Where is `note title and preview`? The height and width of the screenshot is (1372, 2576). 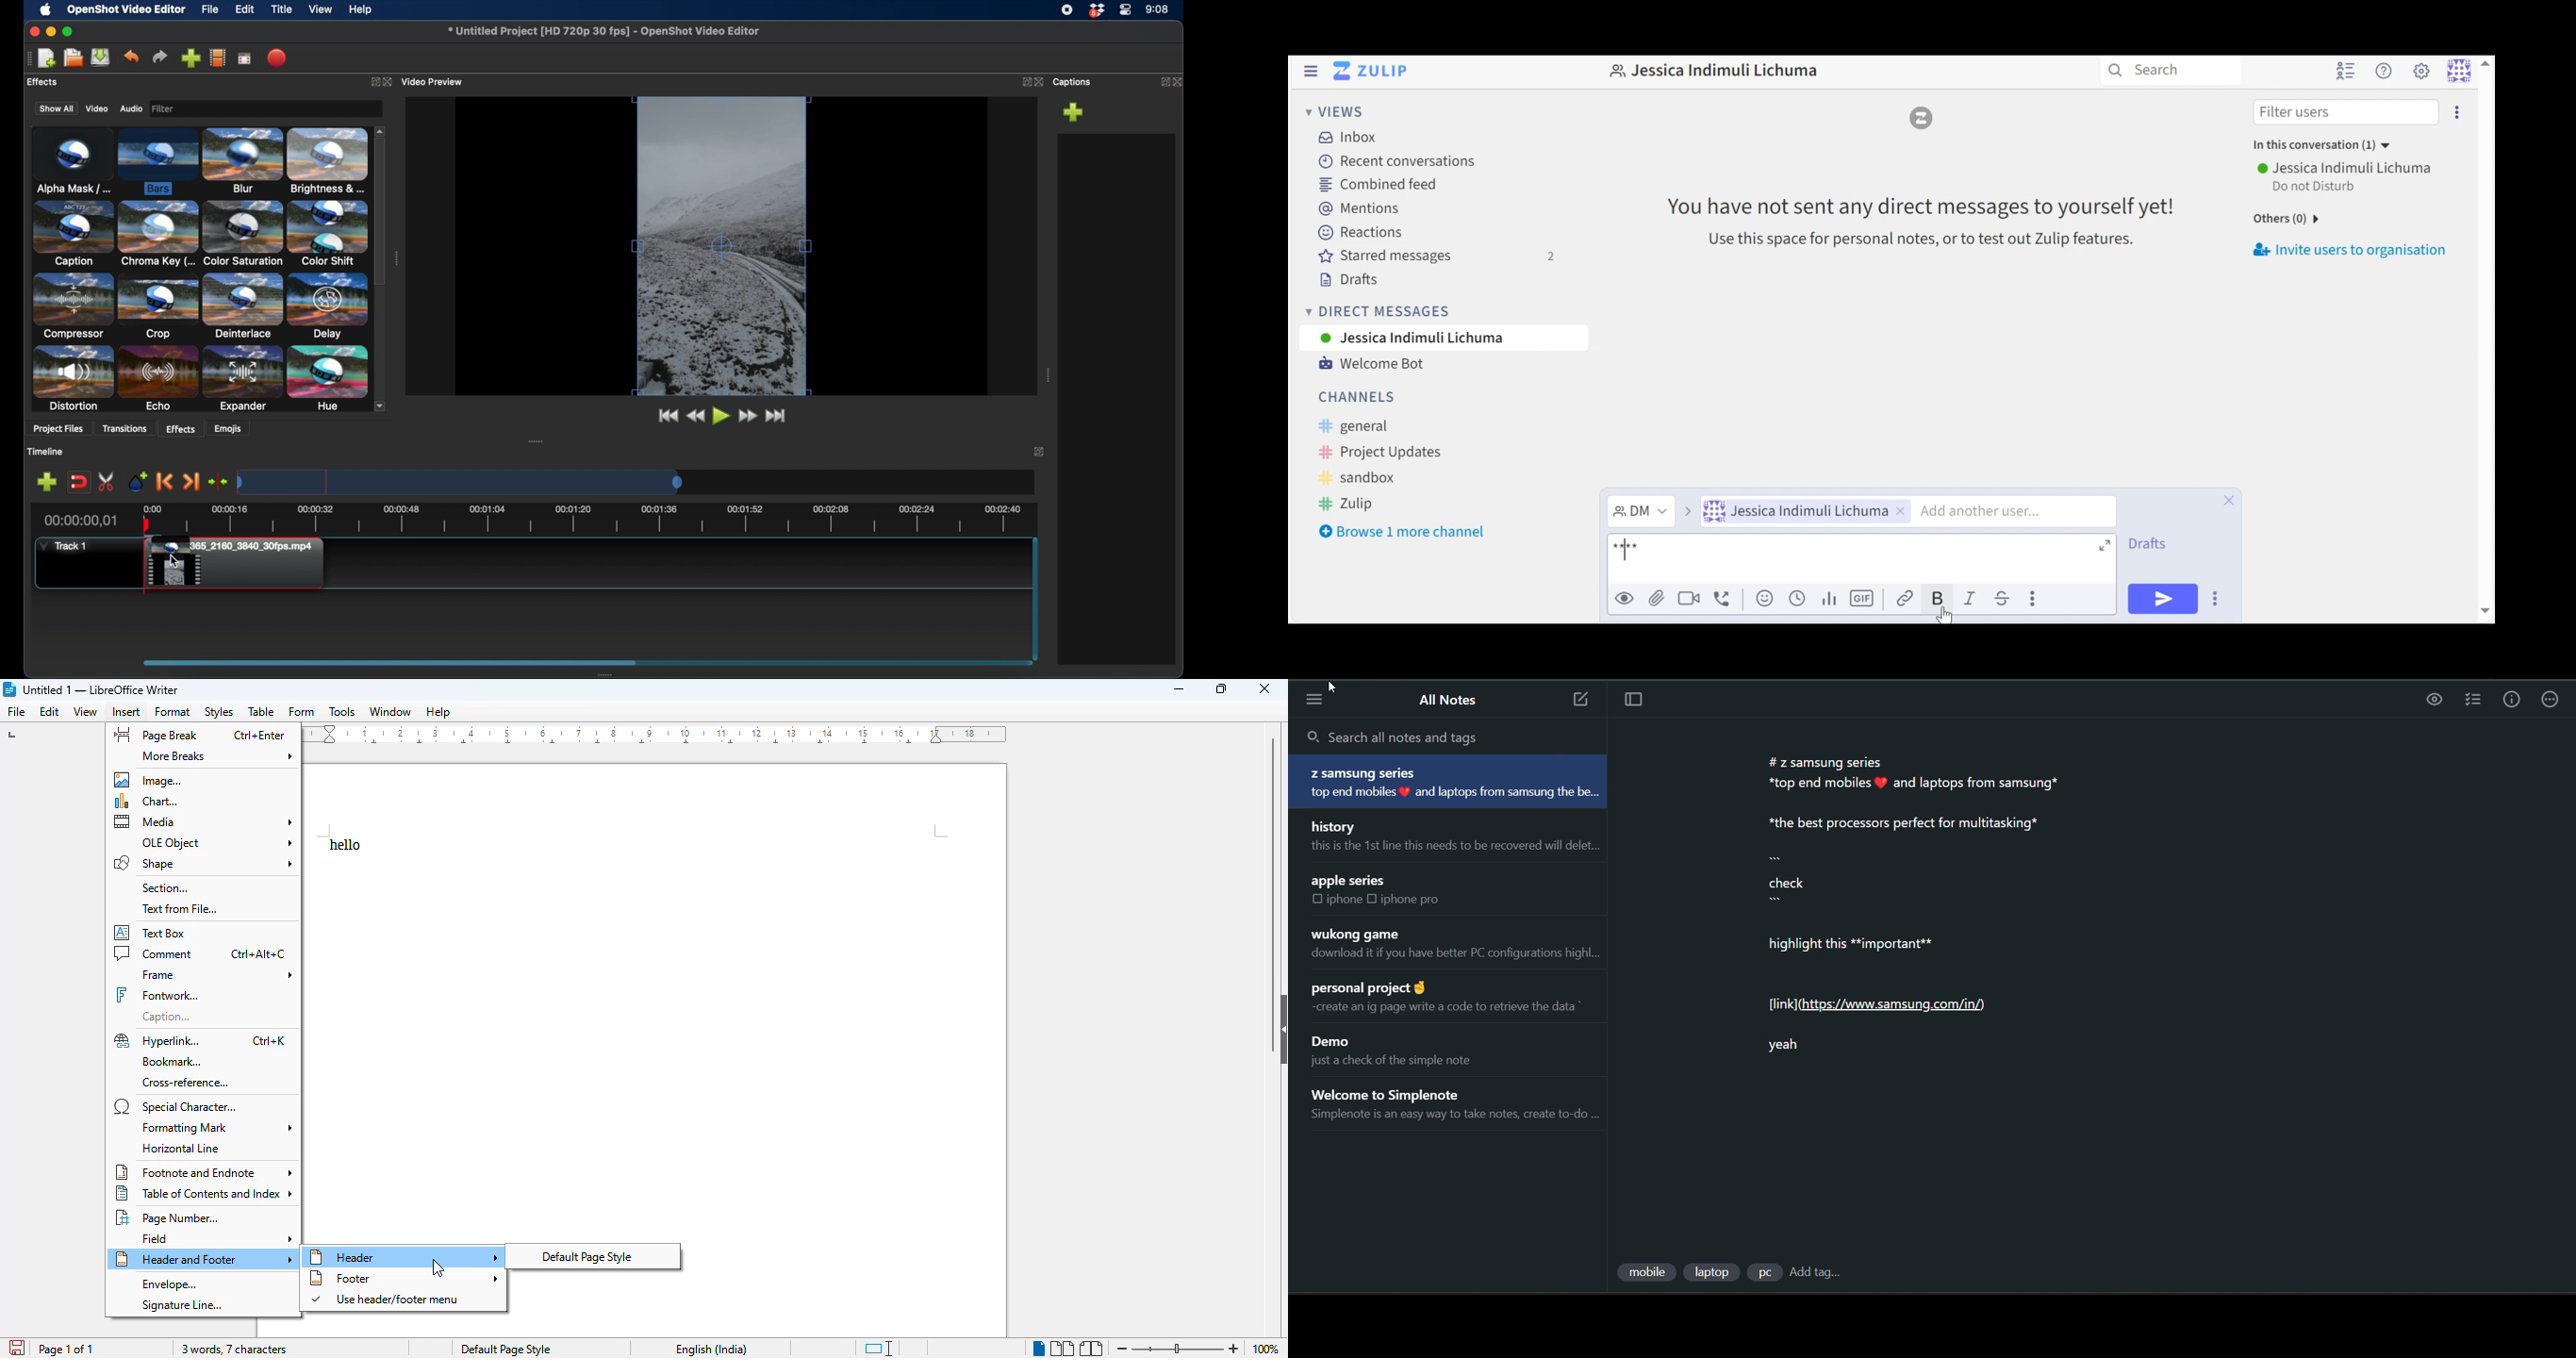 note title and preview is located at coordinates (1448, 1000).